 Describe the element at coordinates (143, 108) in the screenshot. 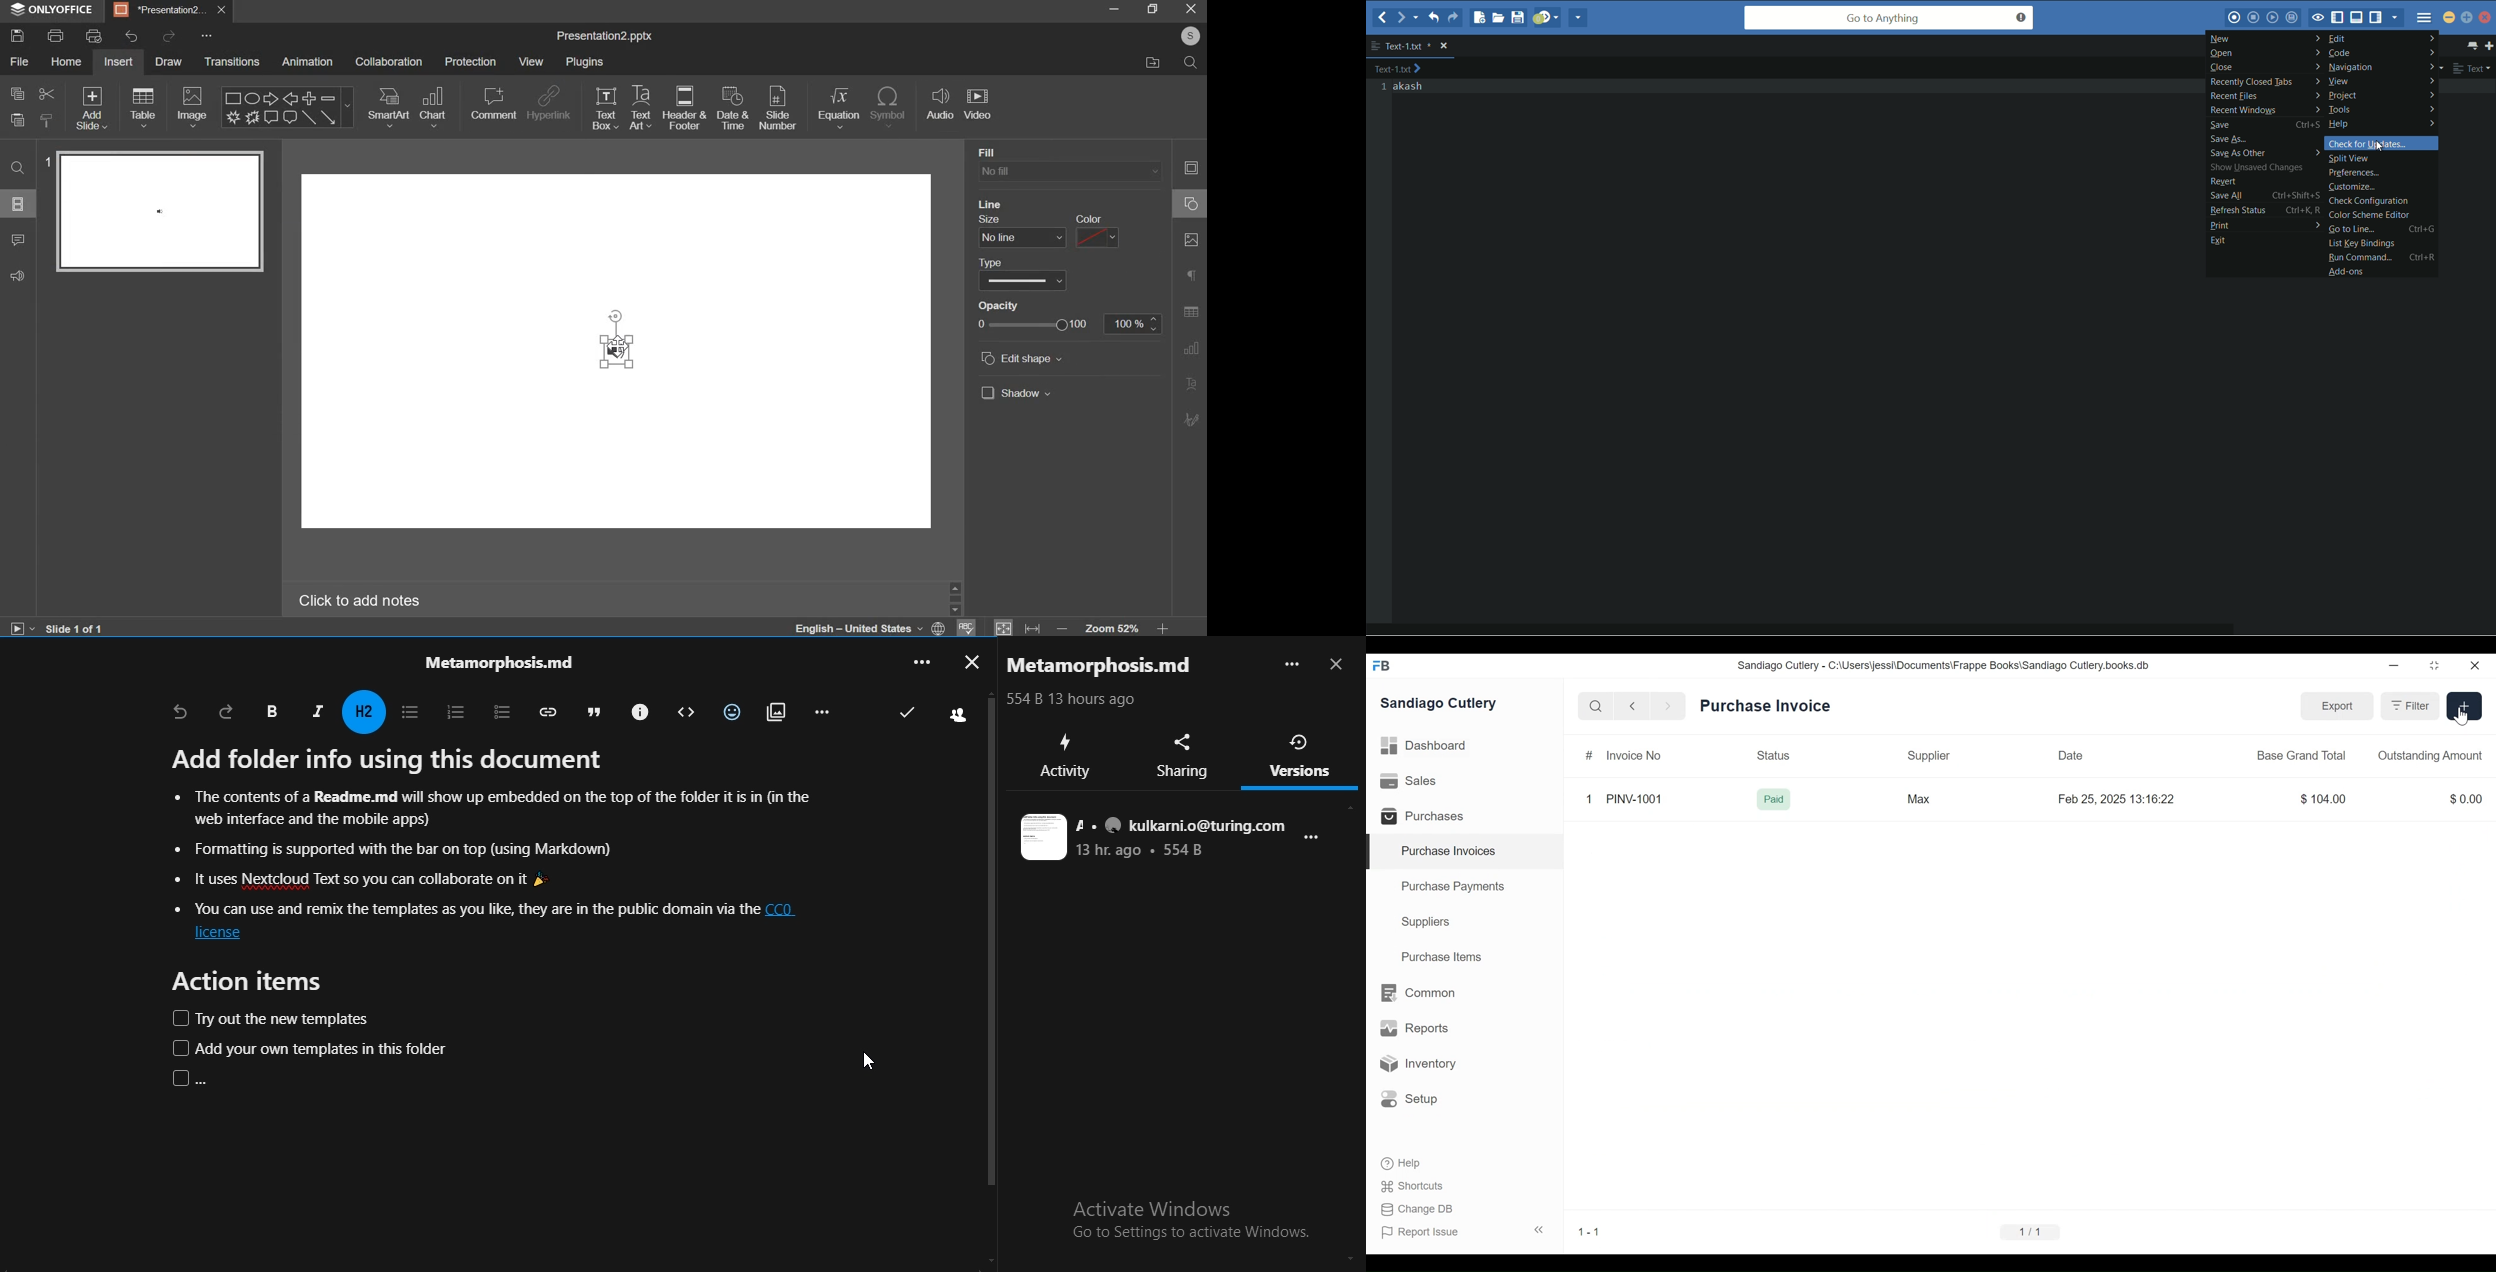

I see `table` at that location.